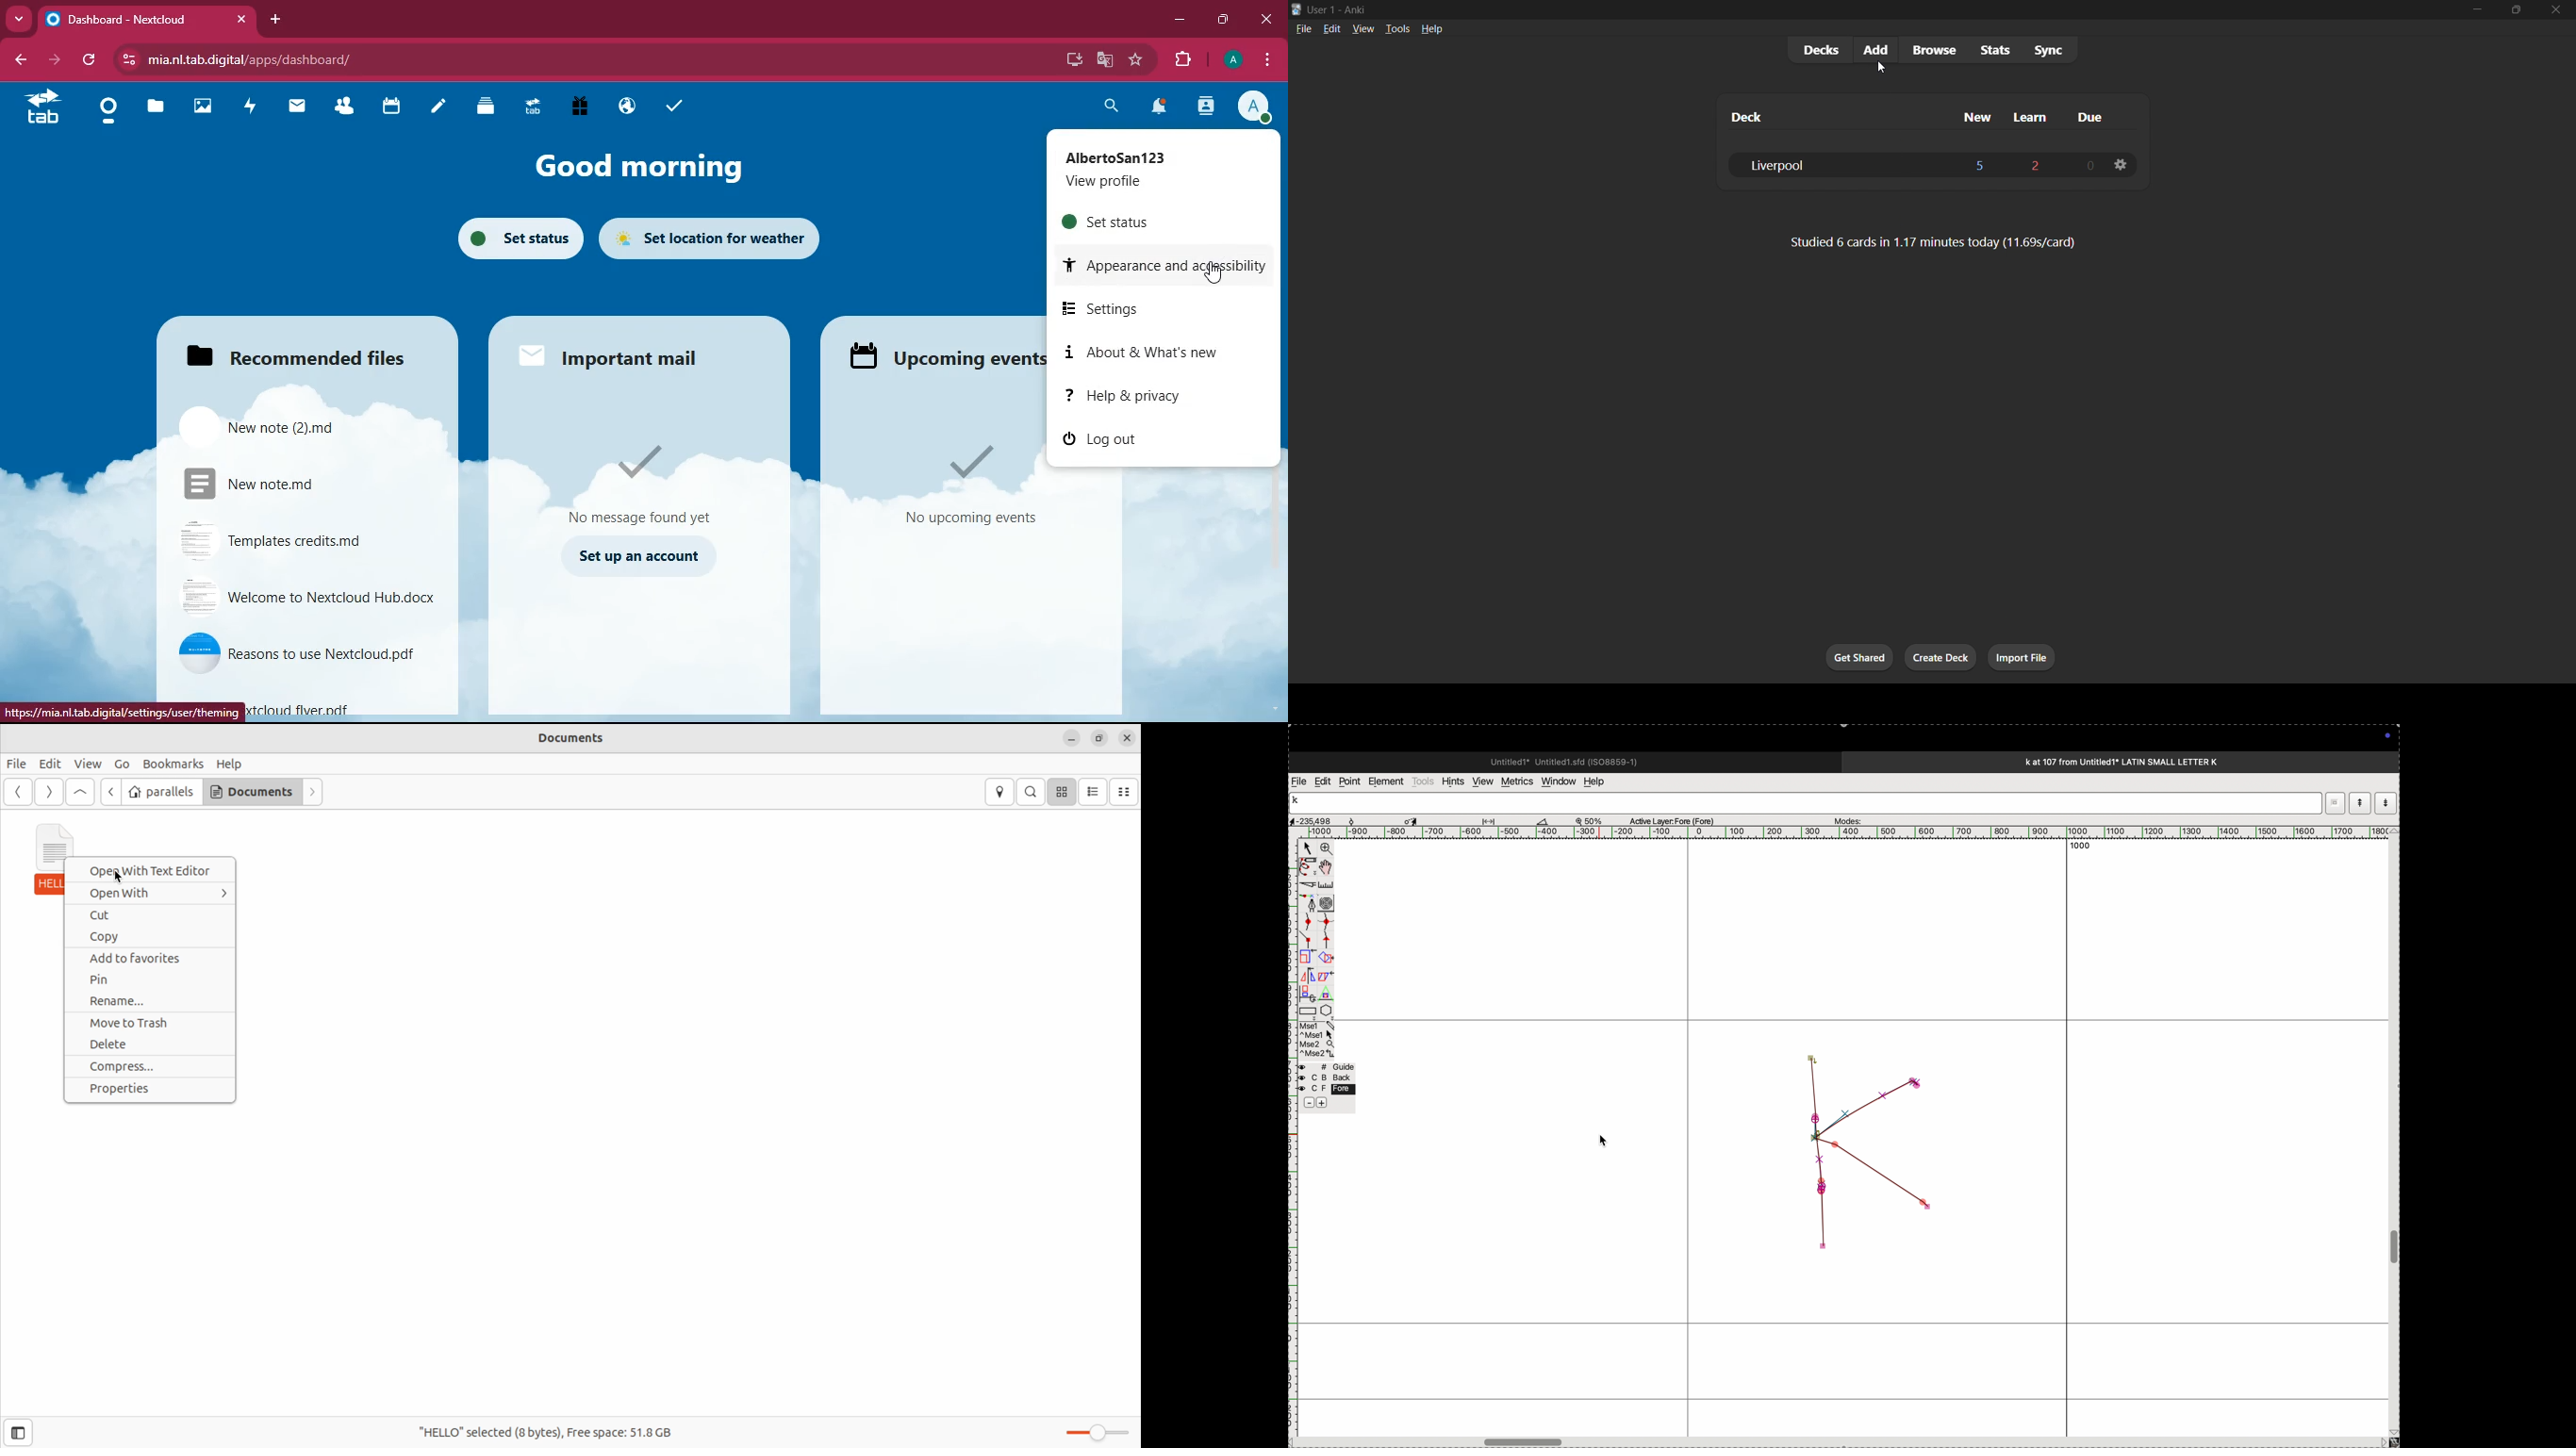 This screenshot has width=2576, height=1456. What do you see at coordinates (43, 107) in the screenshot?
I see `tab` at bounding box center [43, 107].